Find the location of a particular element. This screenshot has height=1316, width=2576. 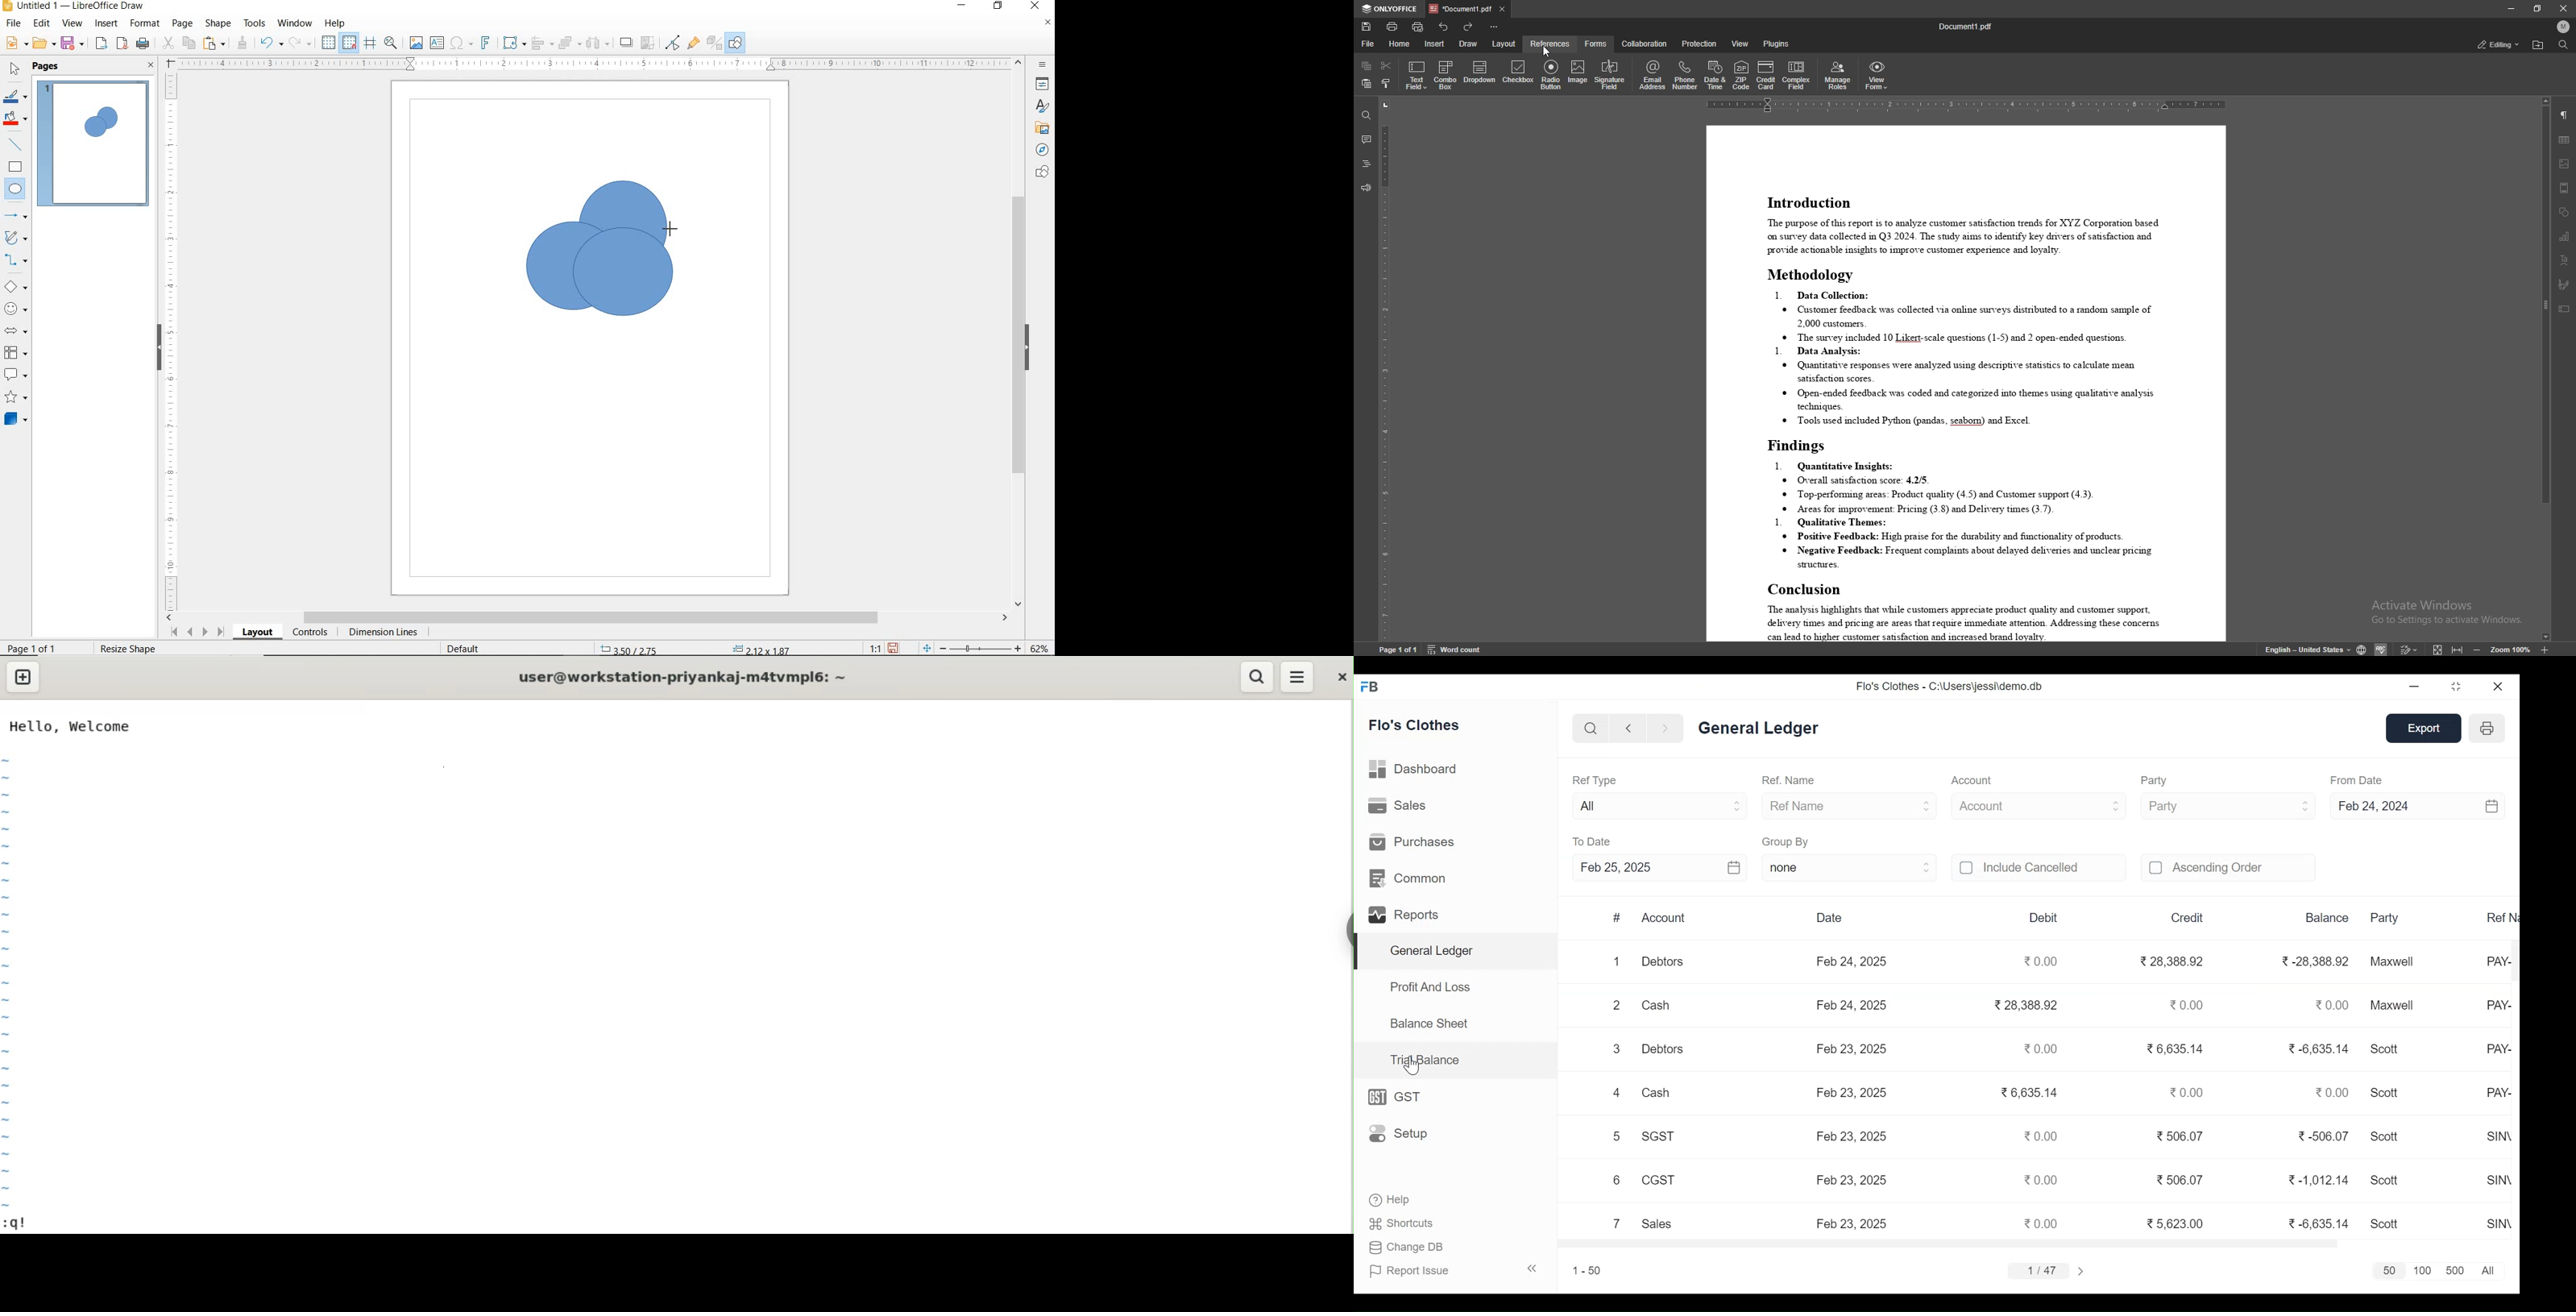

BLOCK ARROWS is located at coordinates (15, 329).